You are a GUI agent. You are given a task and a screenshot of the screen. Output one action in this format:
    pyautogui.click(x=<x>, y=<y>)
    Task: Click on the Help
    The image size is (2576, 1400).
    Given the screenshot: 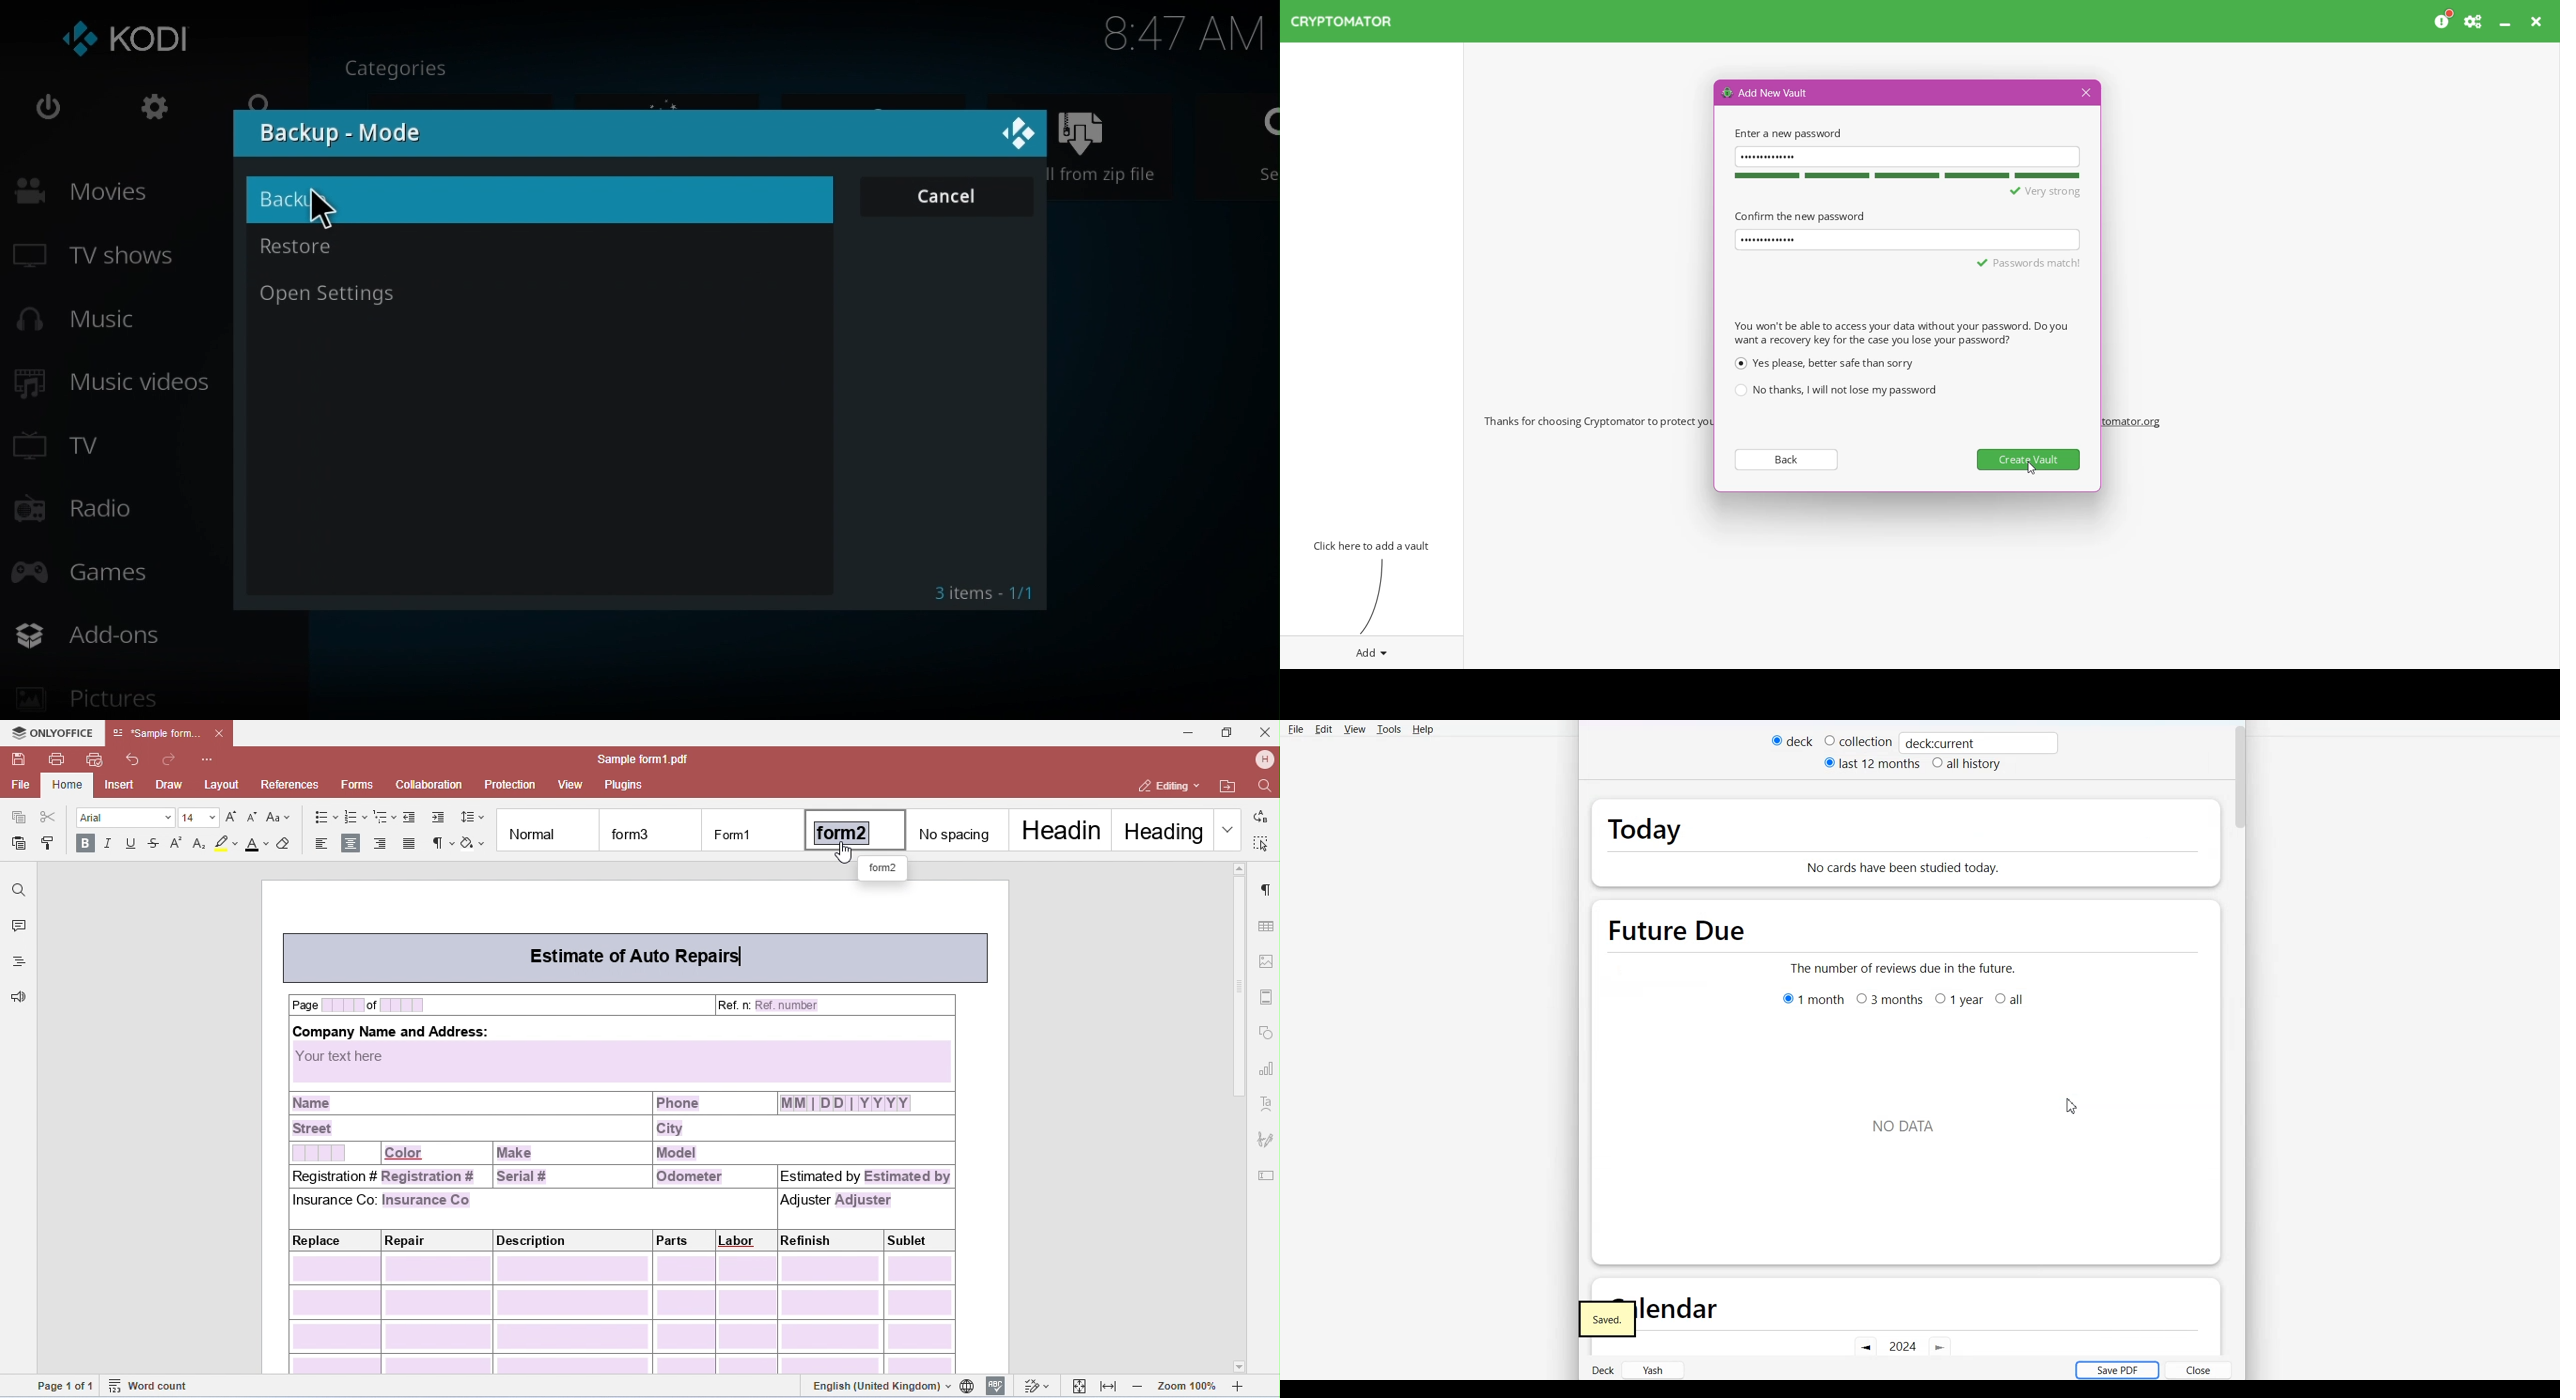 What is the action you would take?
    pyautogui.click(x=1422, y=729)
    